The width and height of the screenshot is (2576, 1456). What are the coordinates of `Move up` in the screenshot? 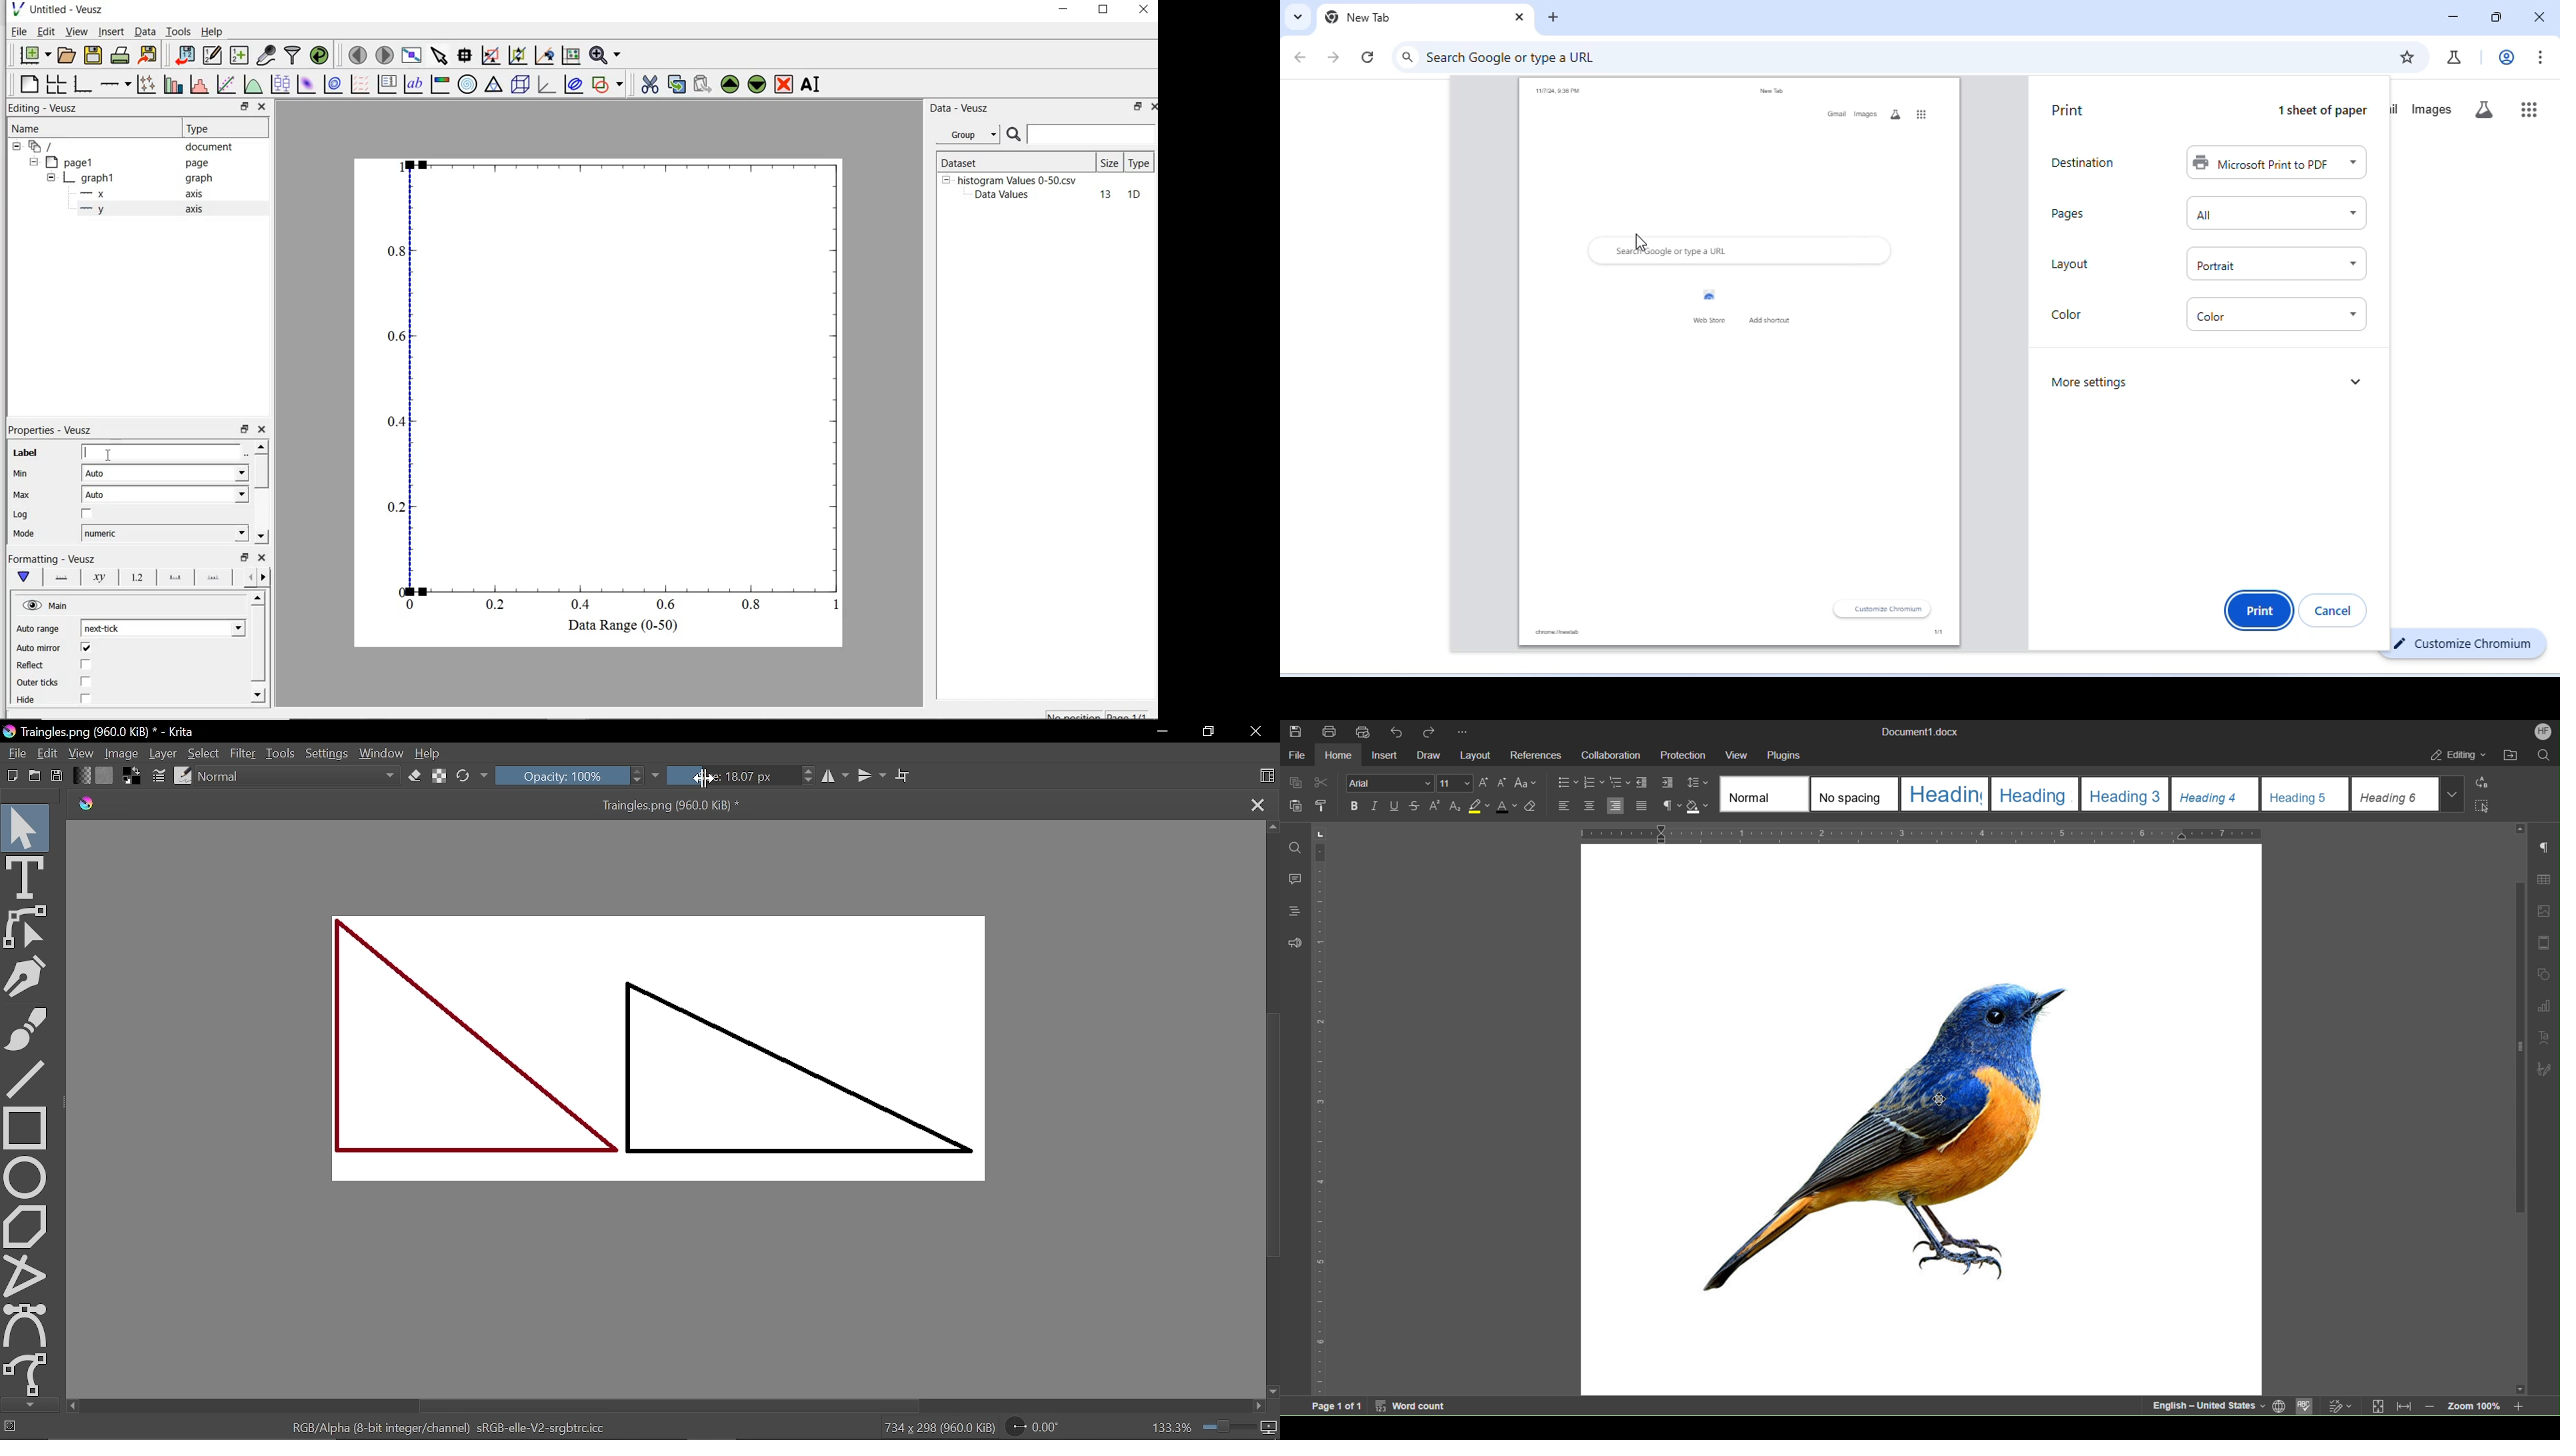 It's located at (1272, 828).